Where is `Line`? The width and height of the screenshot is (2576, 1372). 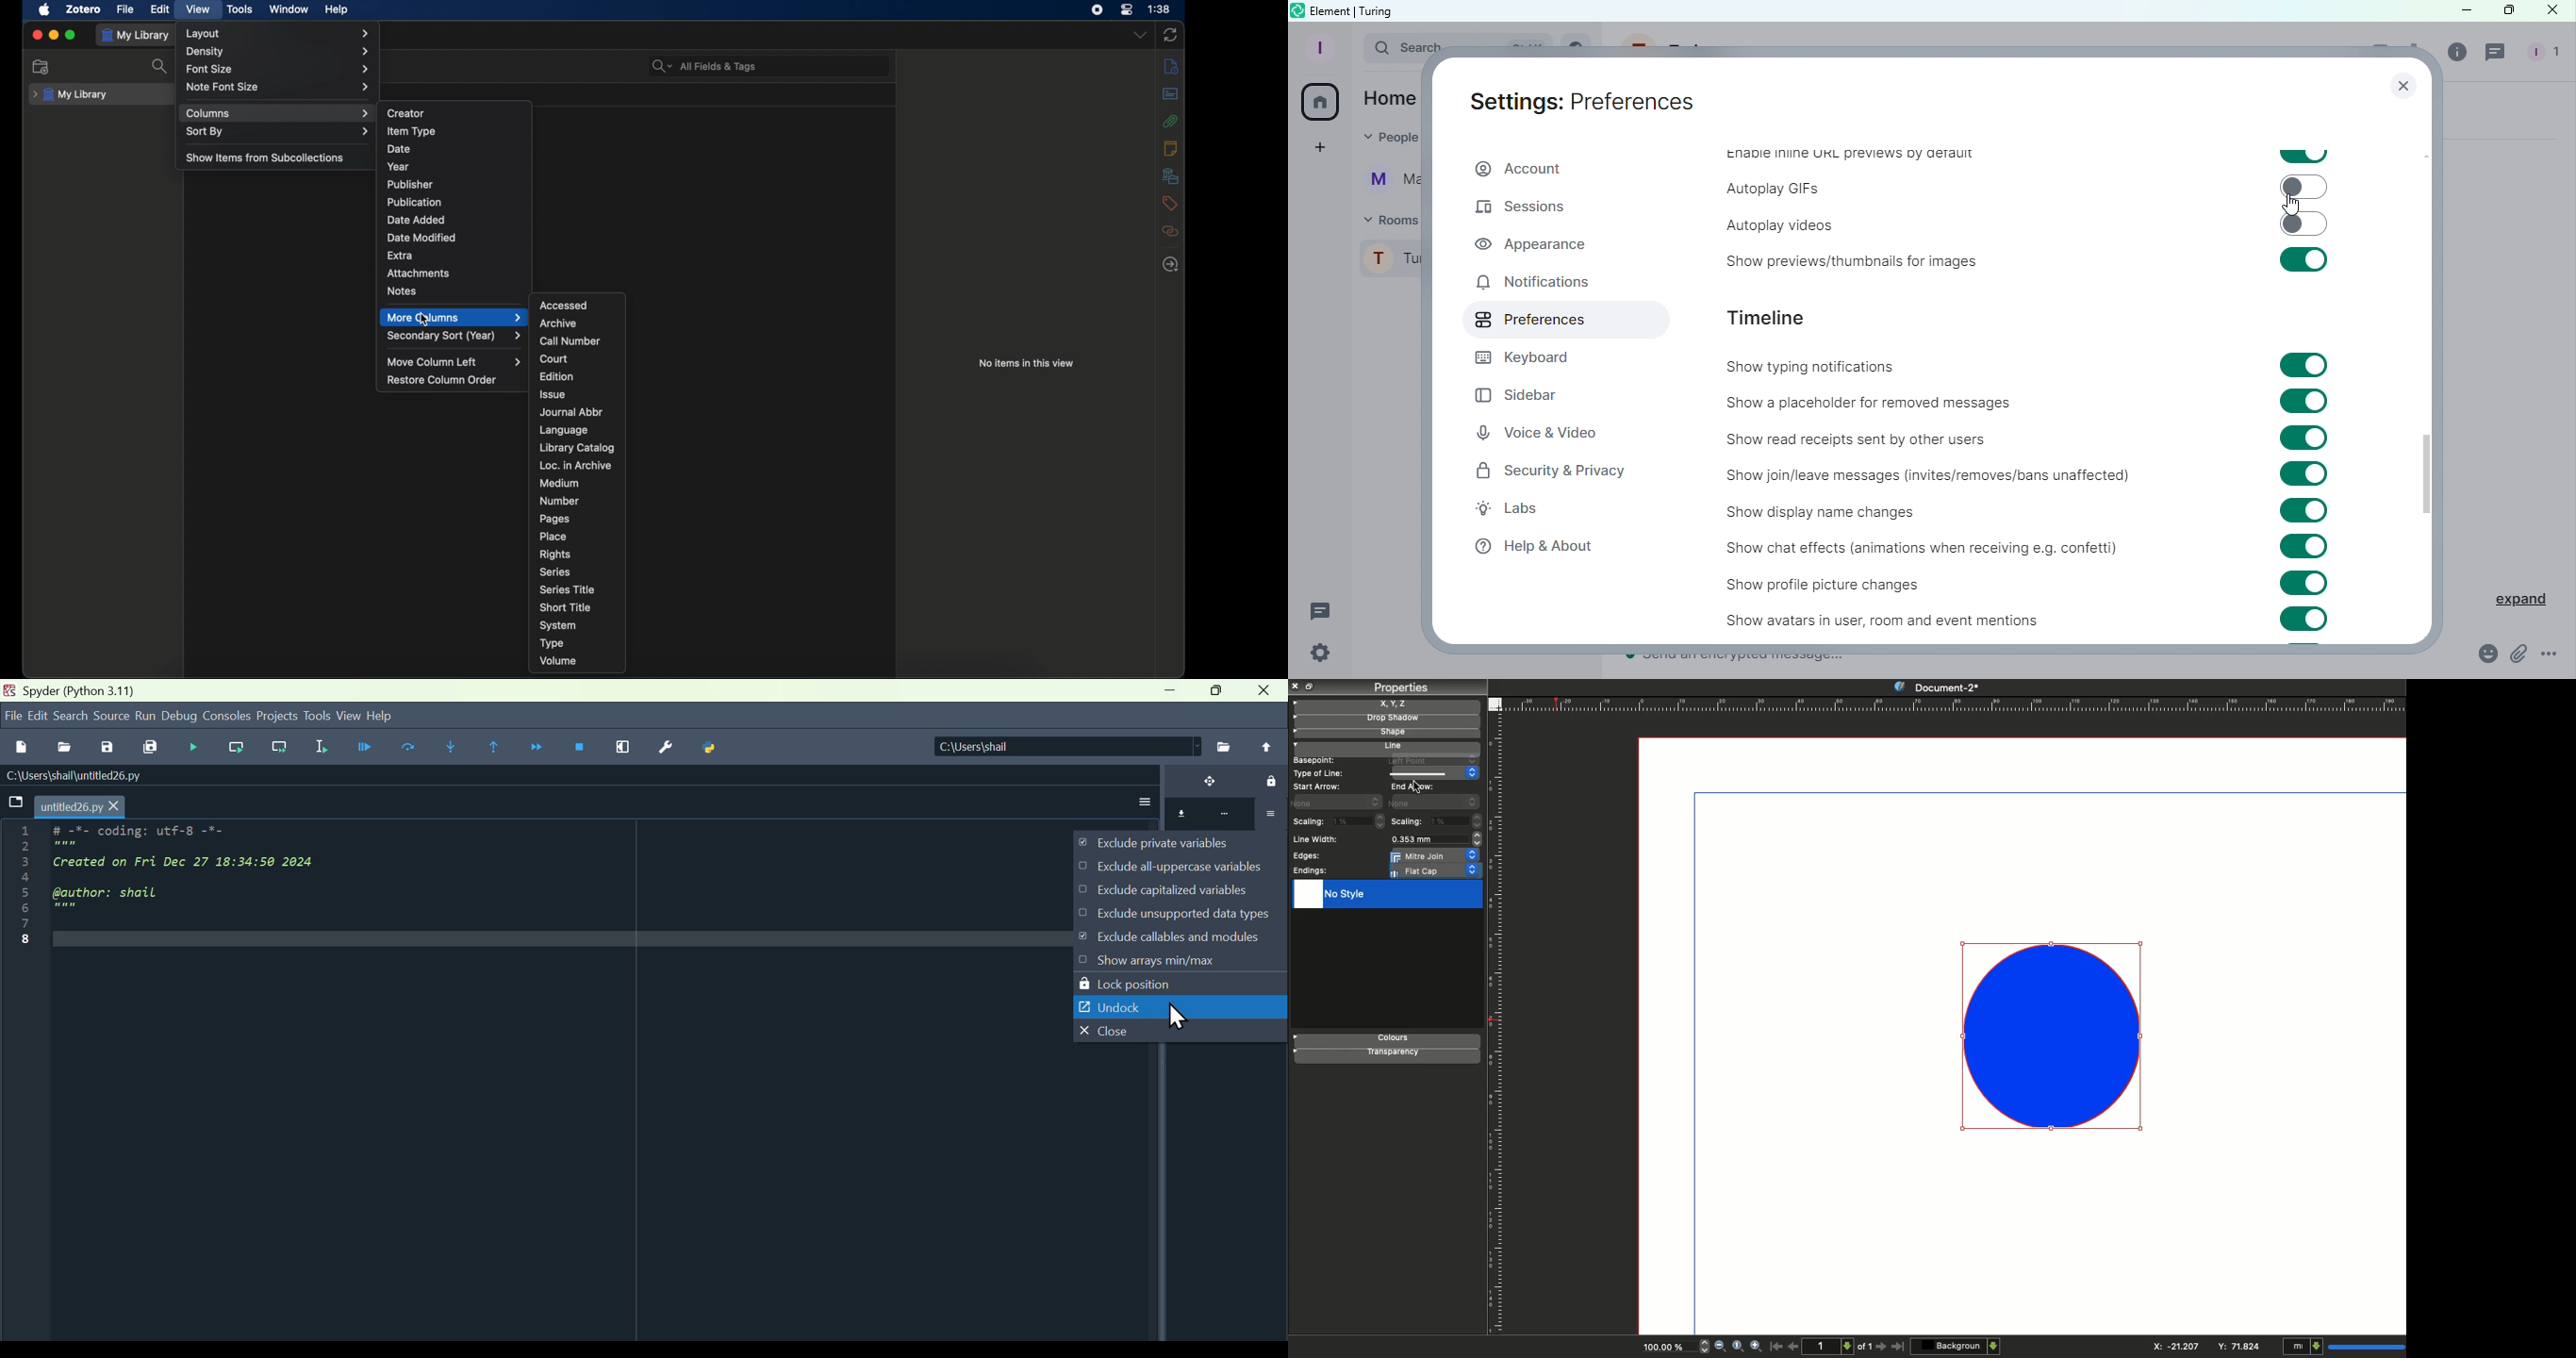
Line is located at coordinates (1383, 747).